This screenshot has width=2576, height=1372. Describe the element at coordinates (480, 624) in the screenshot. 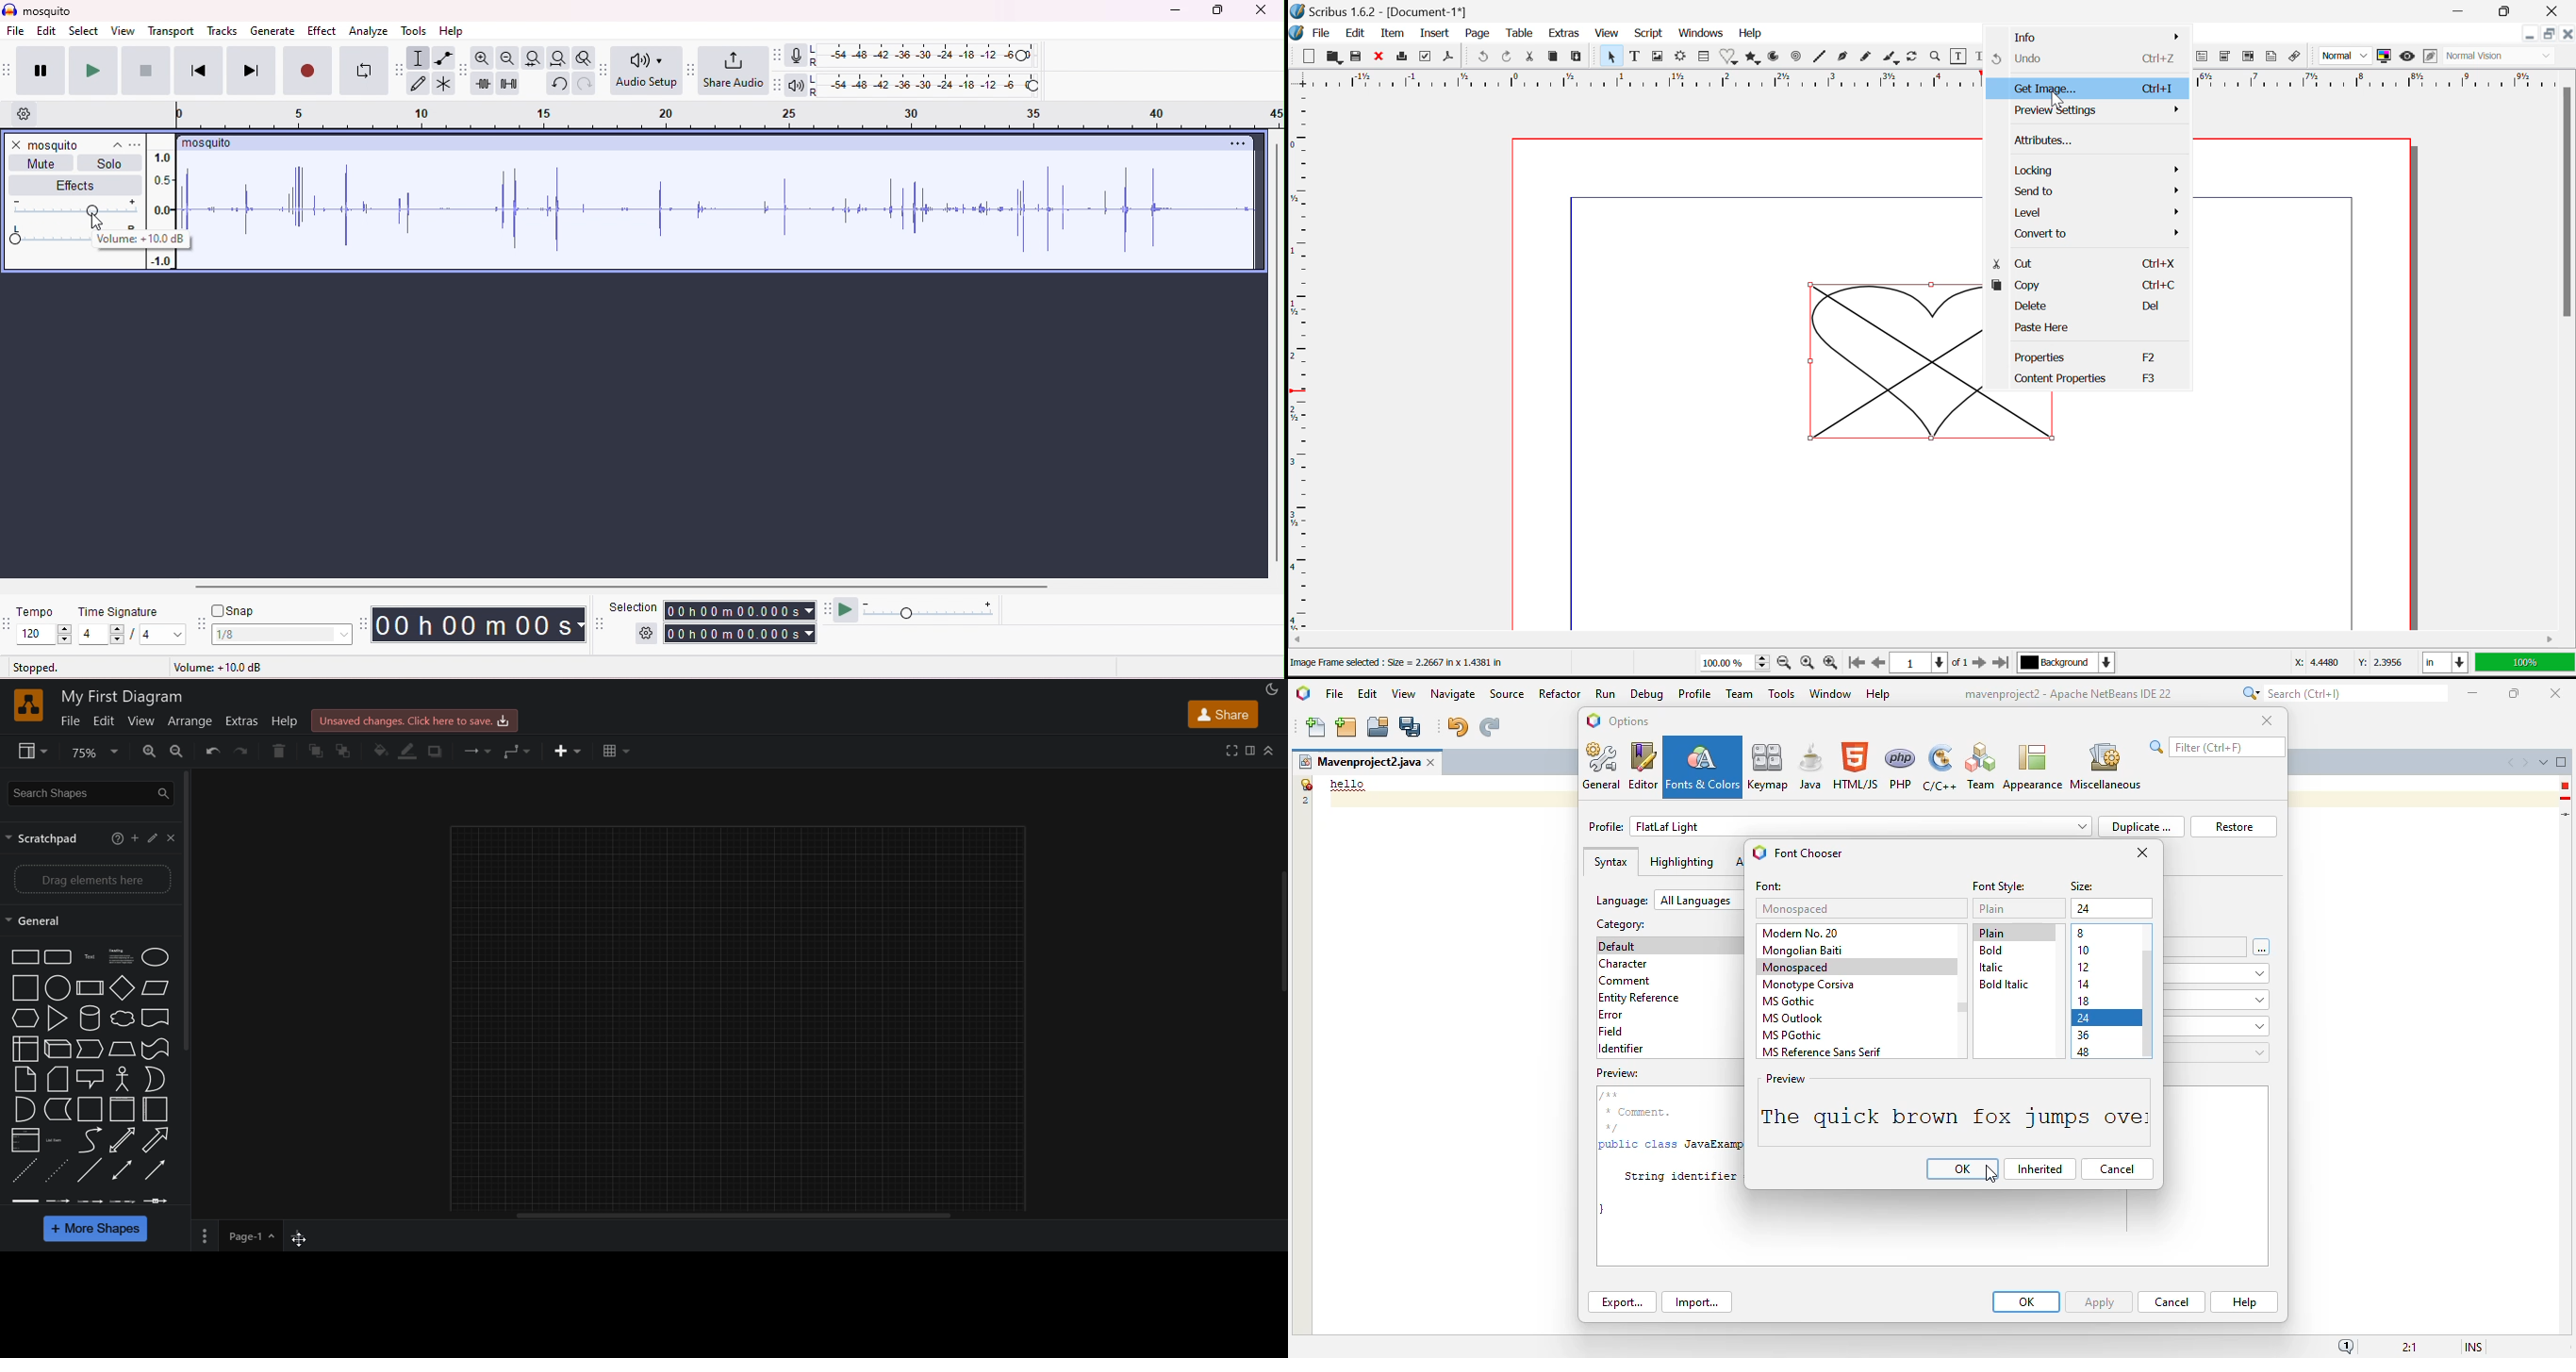

I see `time` at that location.